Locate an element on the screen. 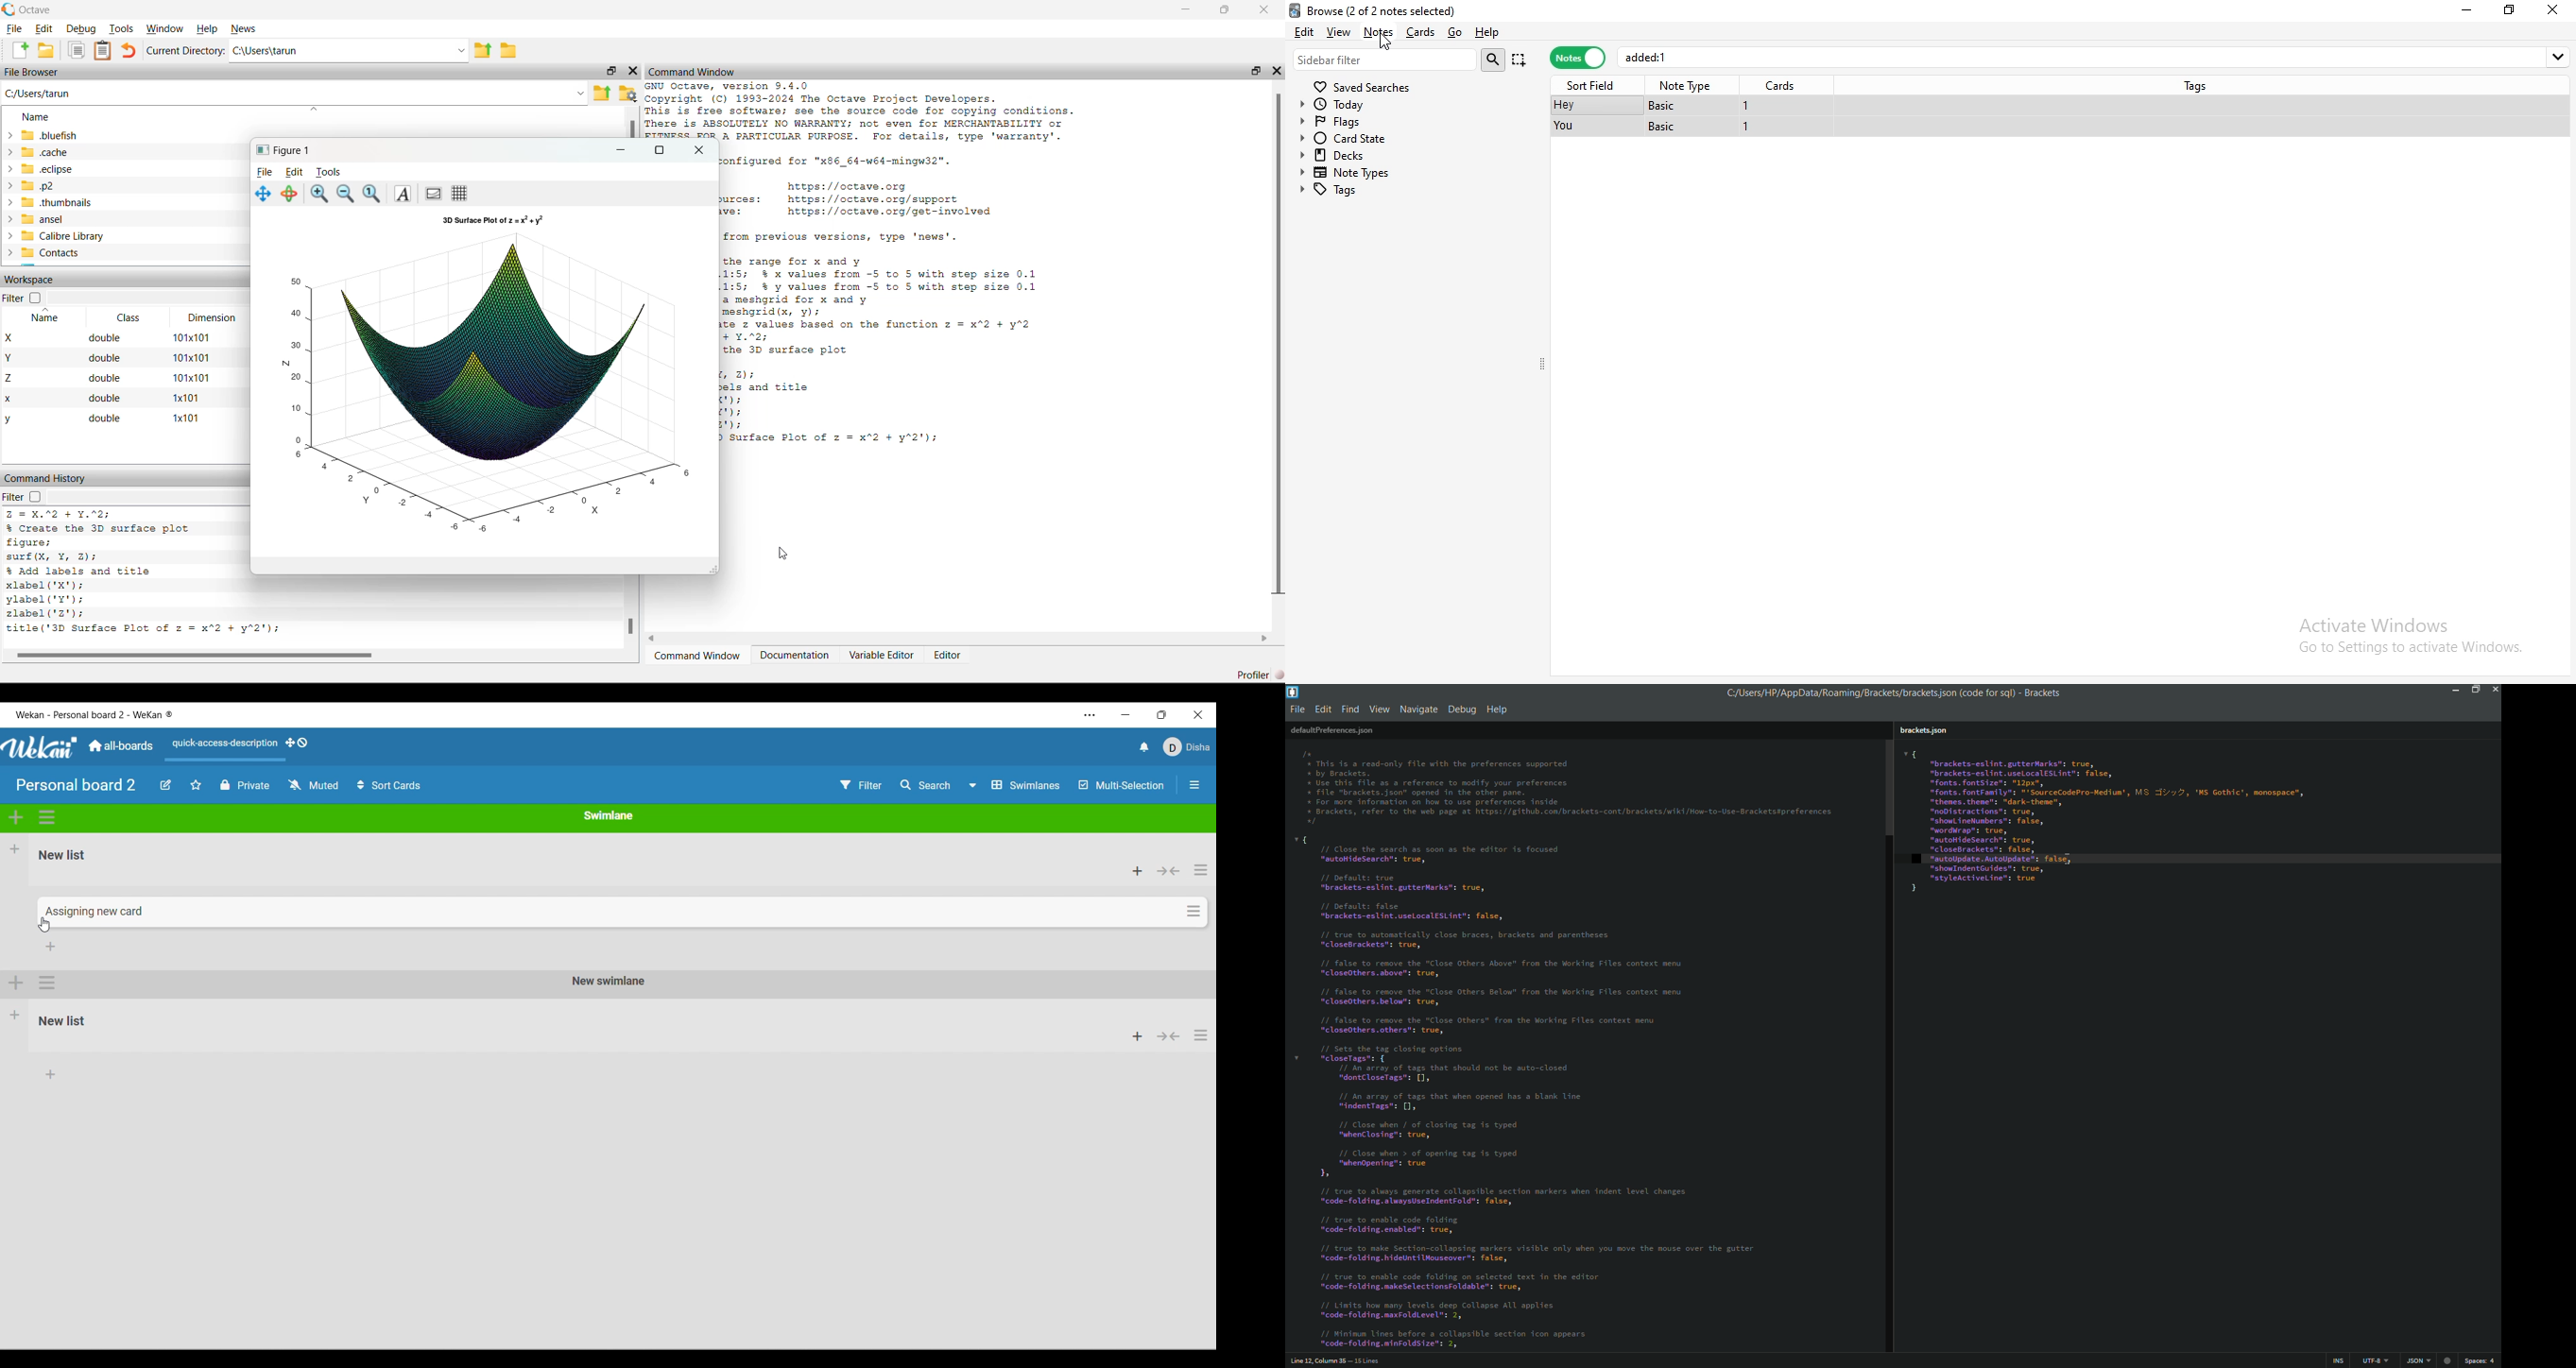  Add card to top of list is located at coordinates (1138, 871).